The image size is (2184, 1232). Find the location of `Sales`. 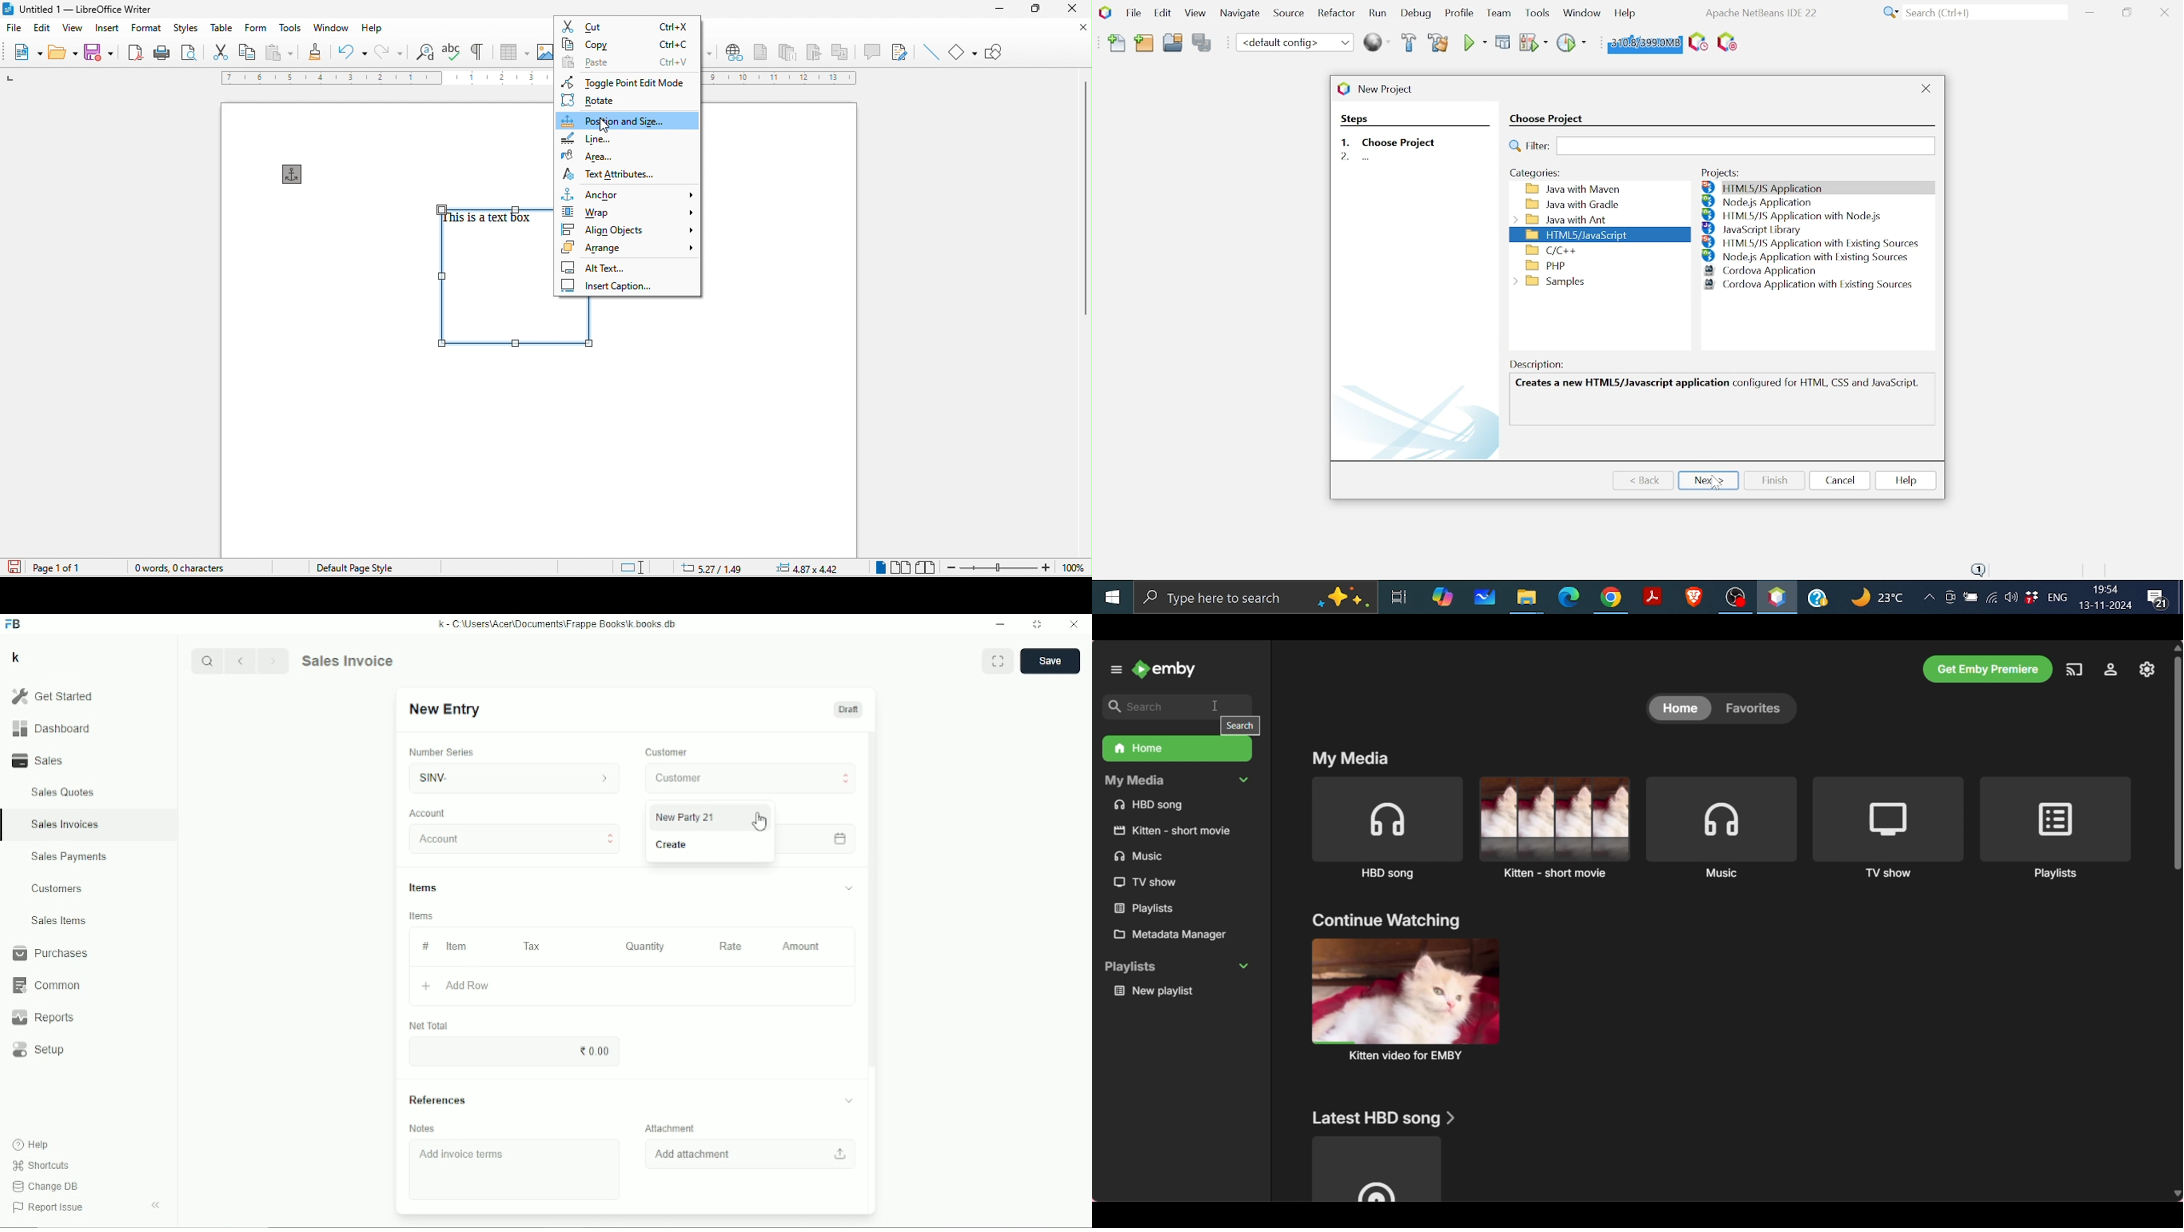

Sales is located at coordinates (41, 760).